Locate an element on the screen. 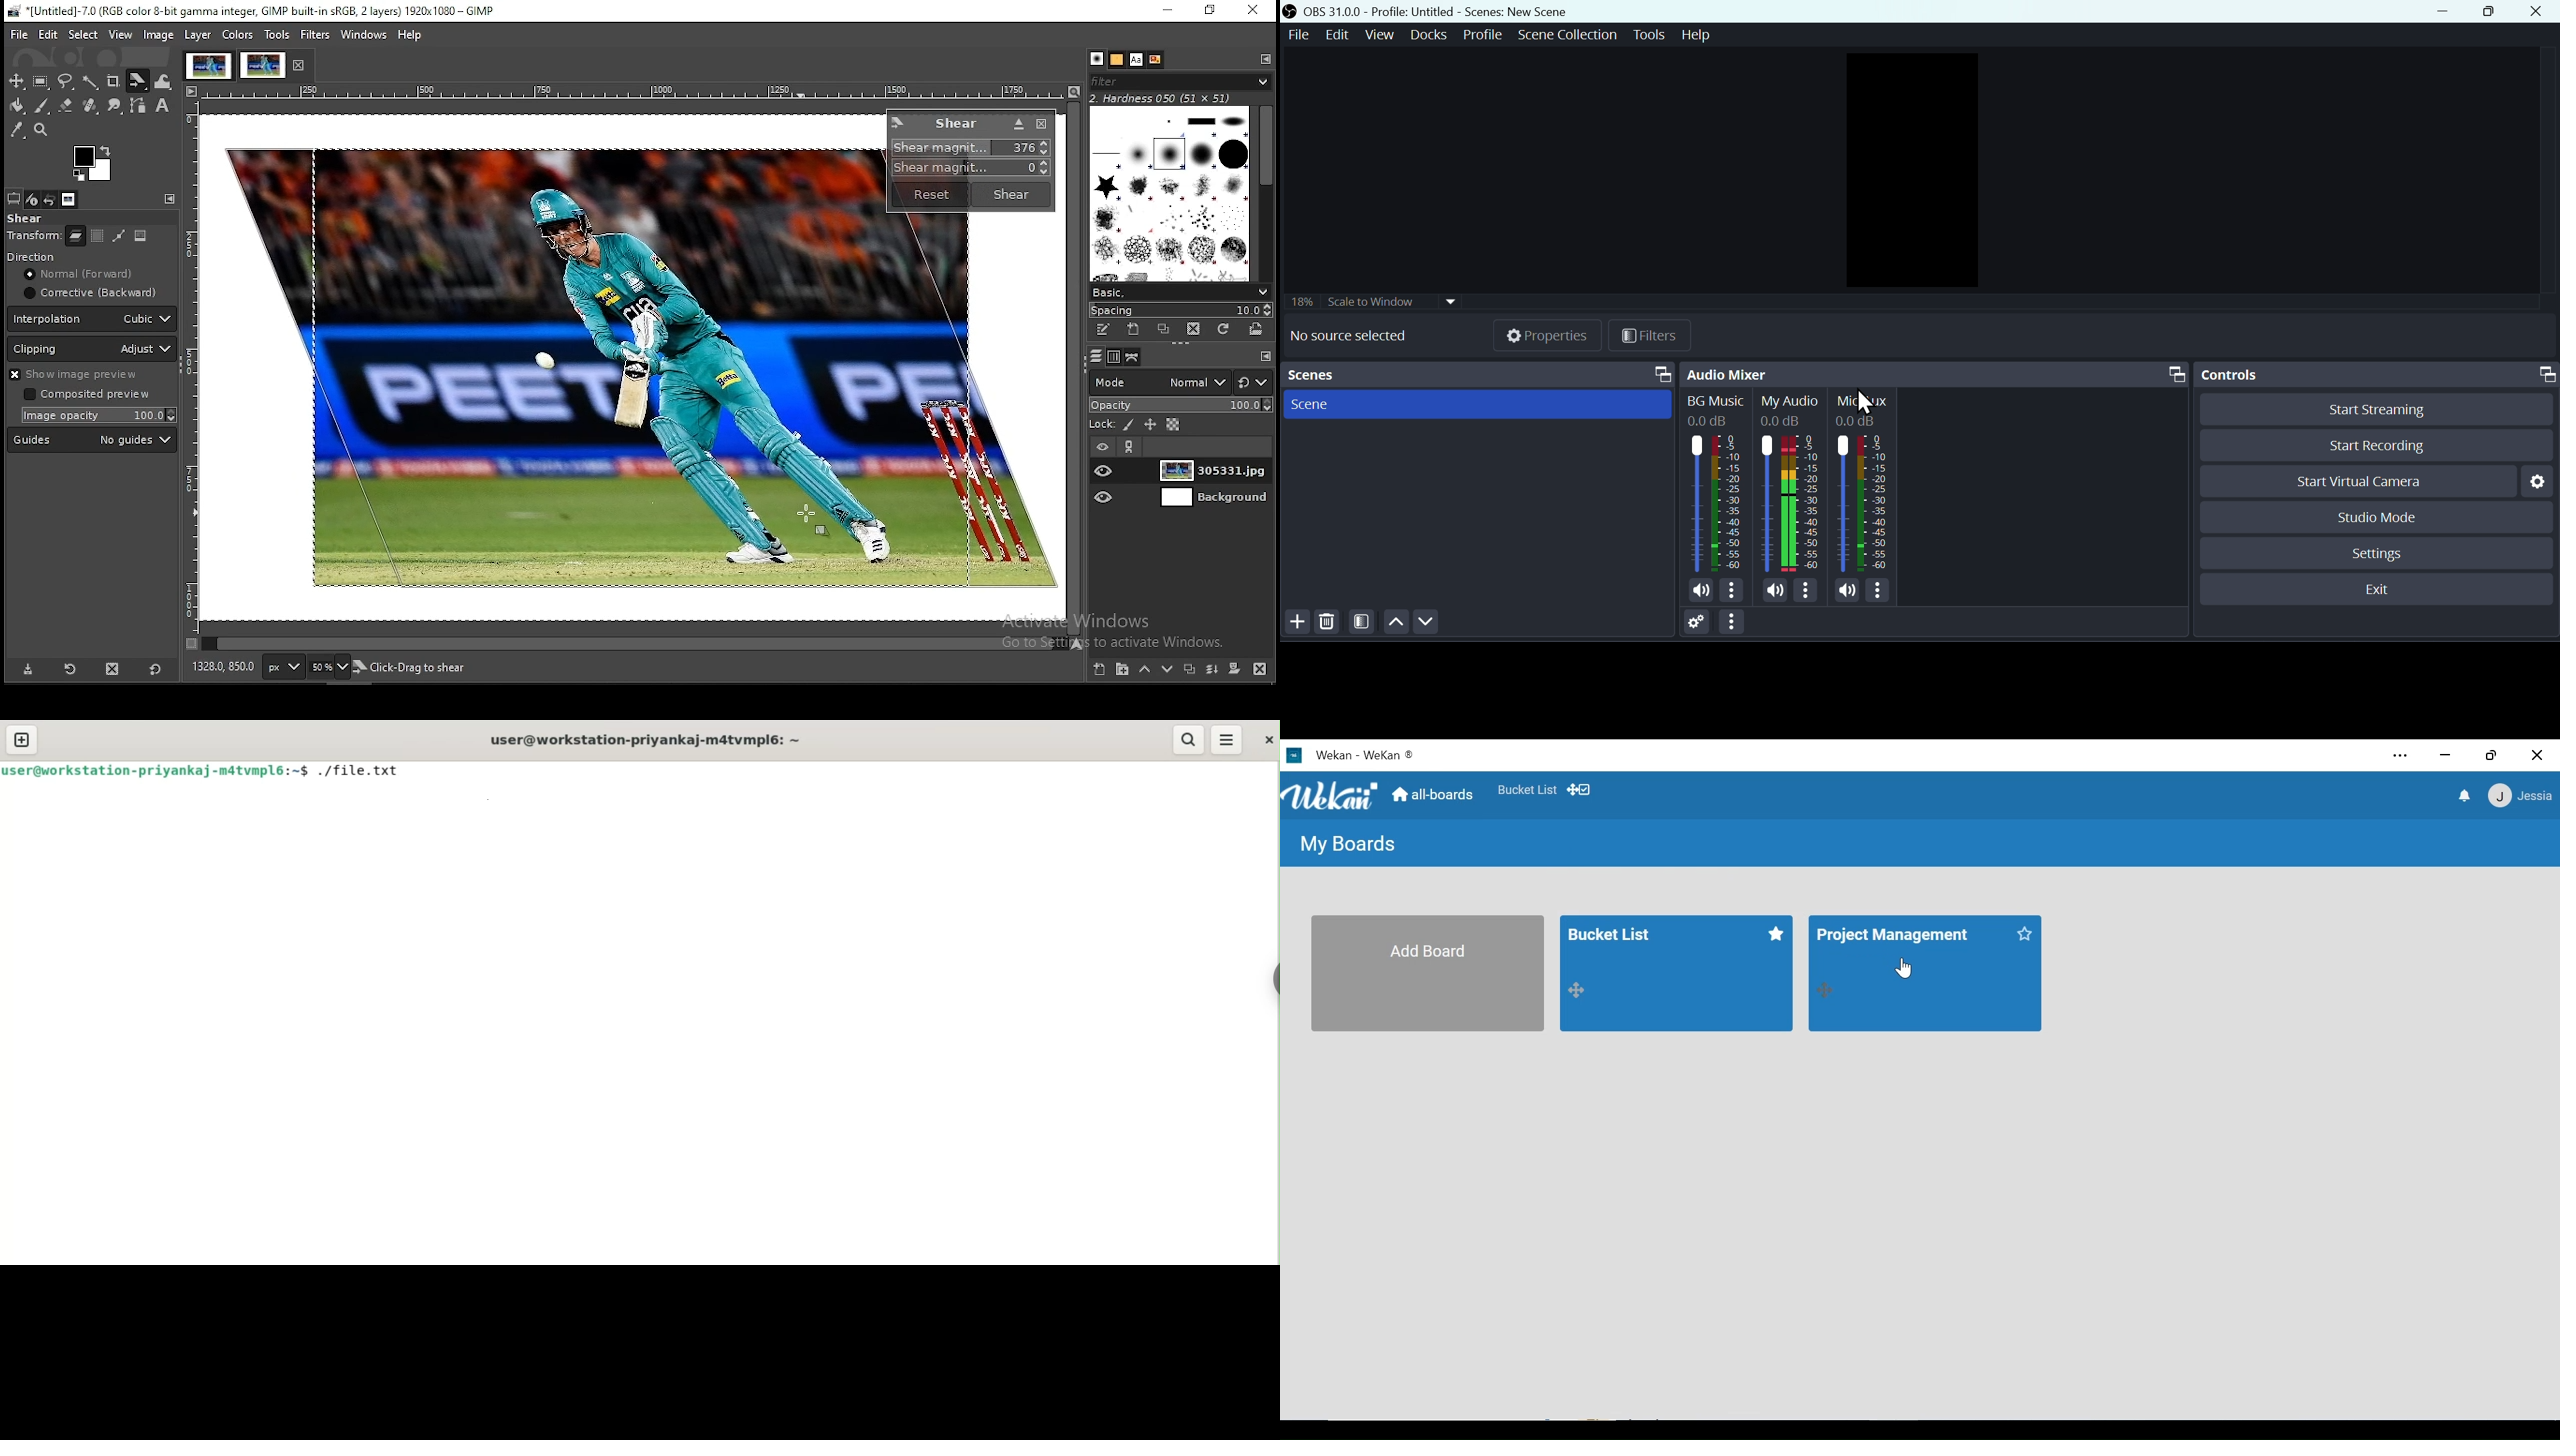 The width and height of the screenshot is (2576, 1456). warp transform is located at coordinates (167, 82).